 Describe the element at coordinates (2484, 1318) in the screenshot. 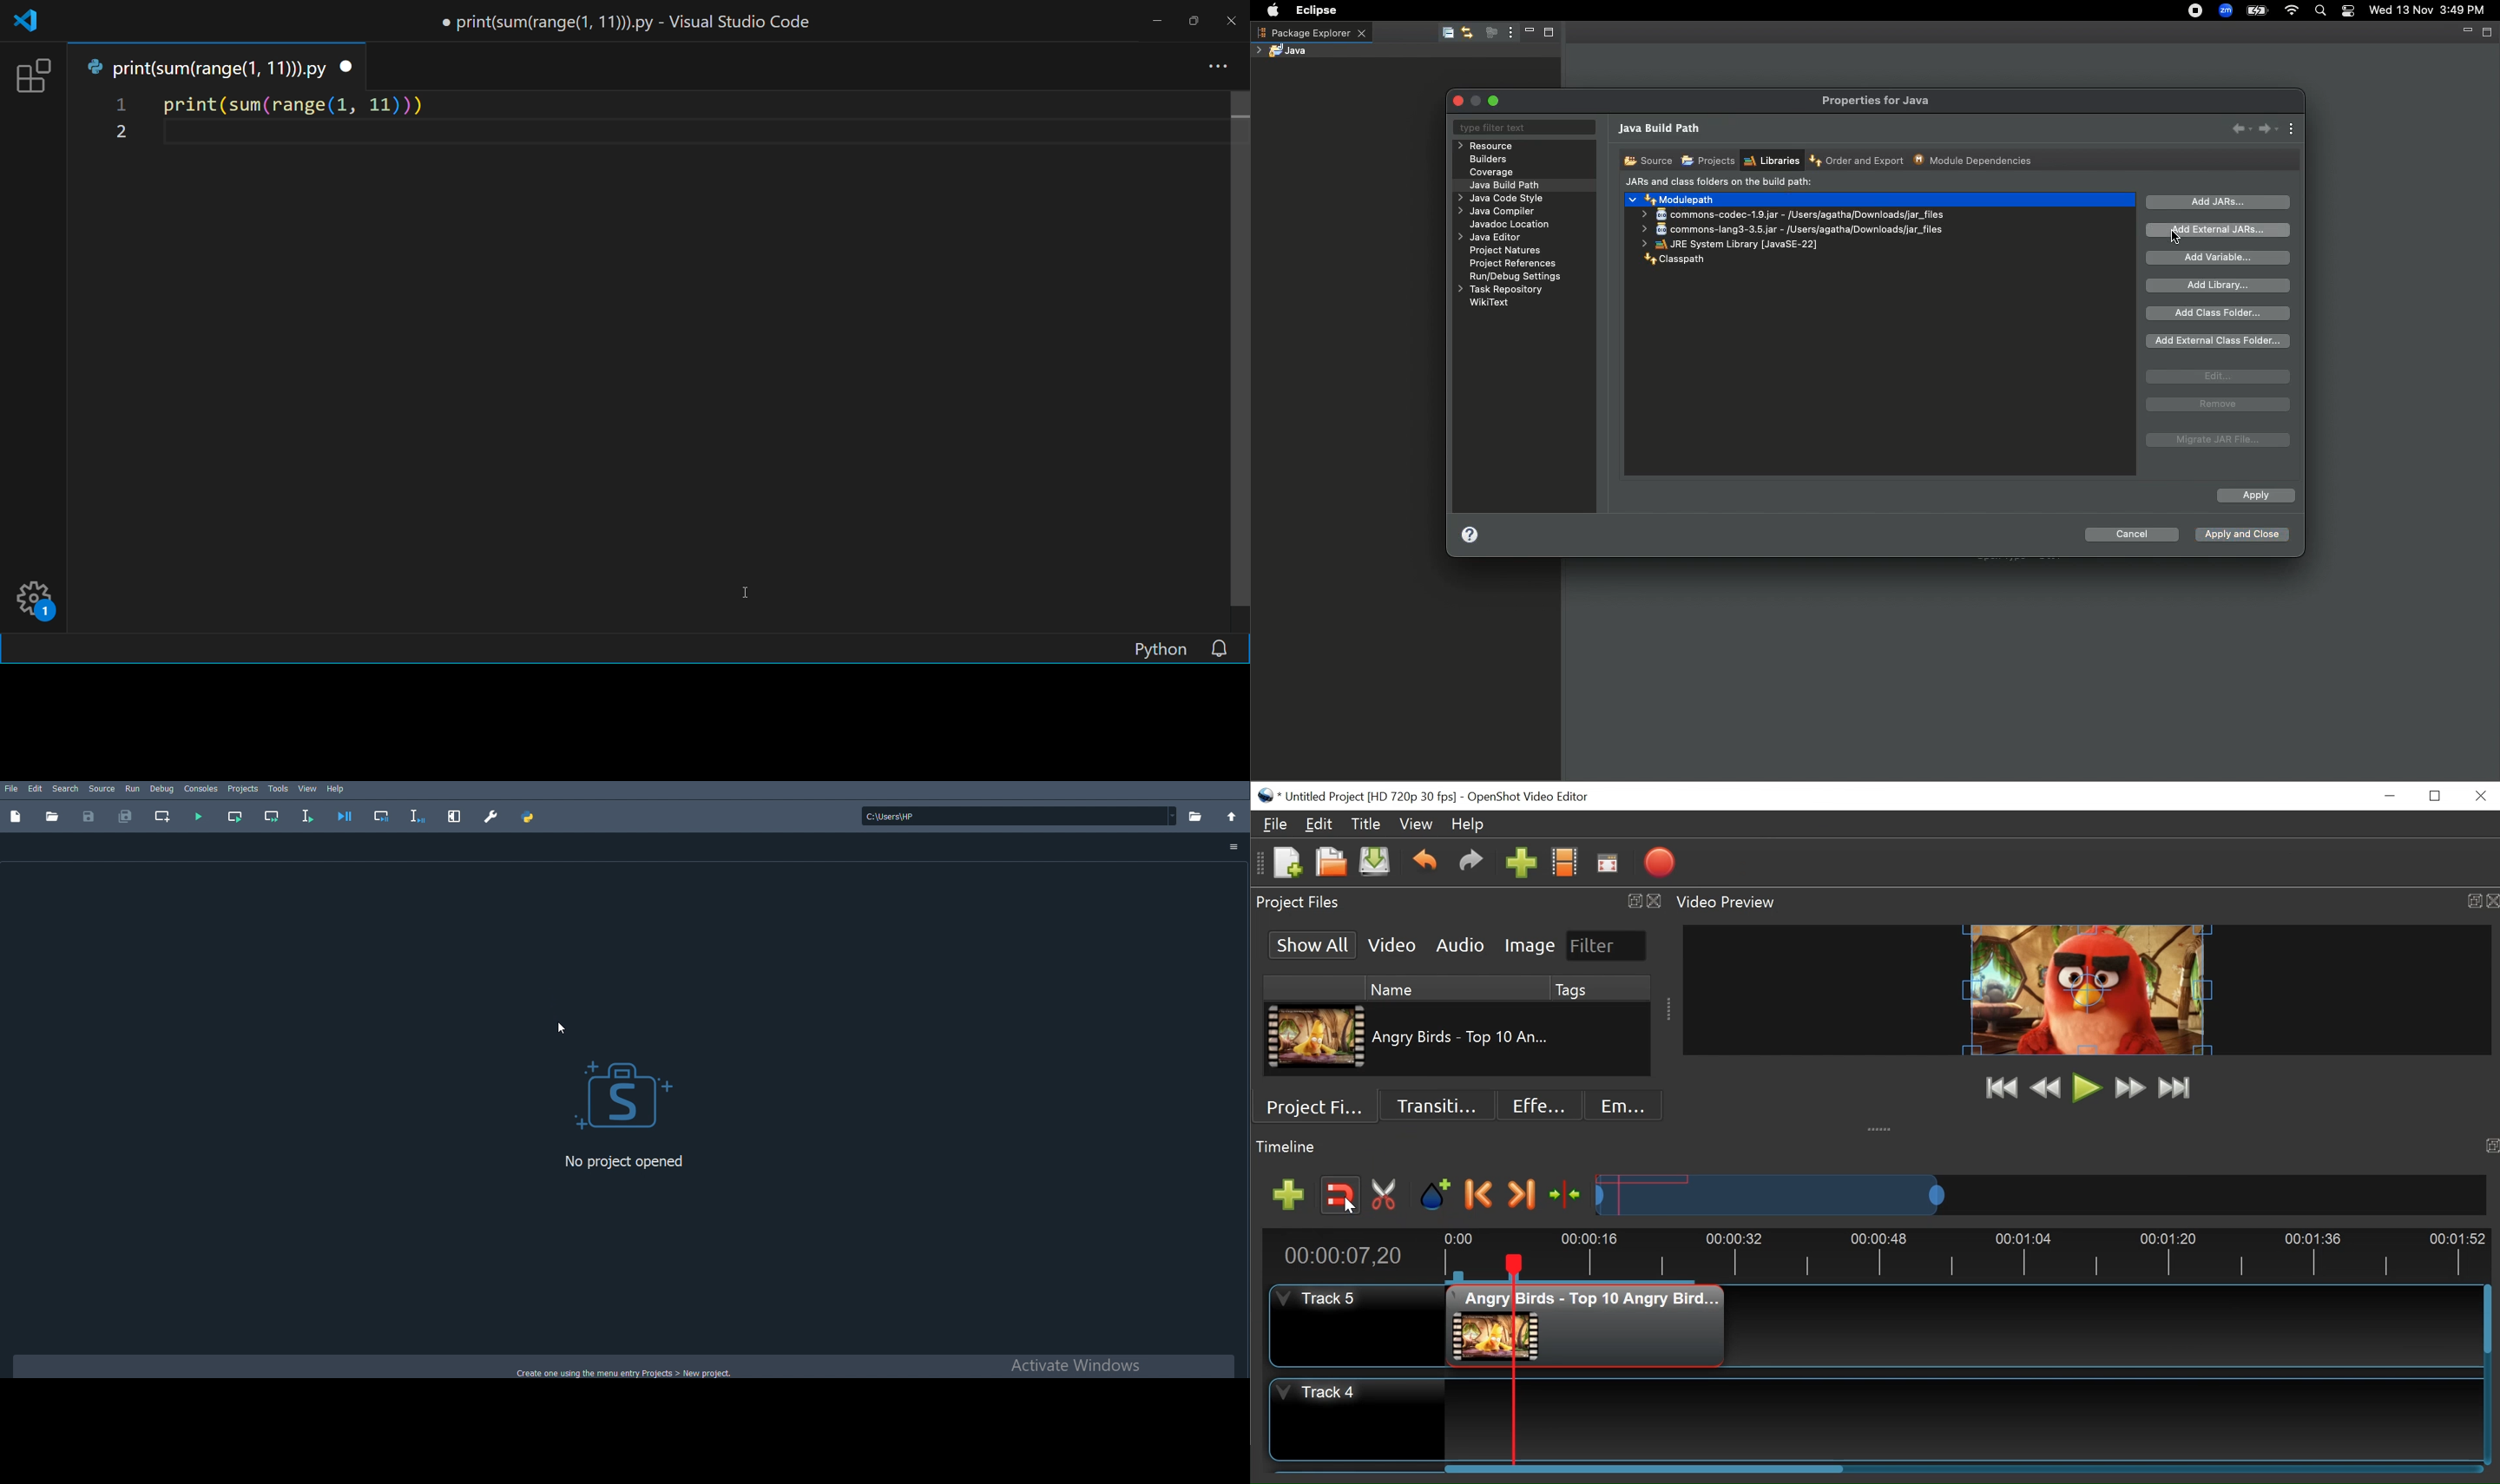

I see `Vertical Scroll bar` at that location.